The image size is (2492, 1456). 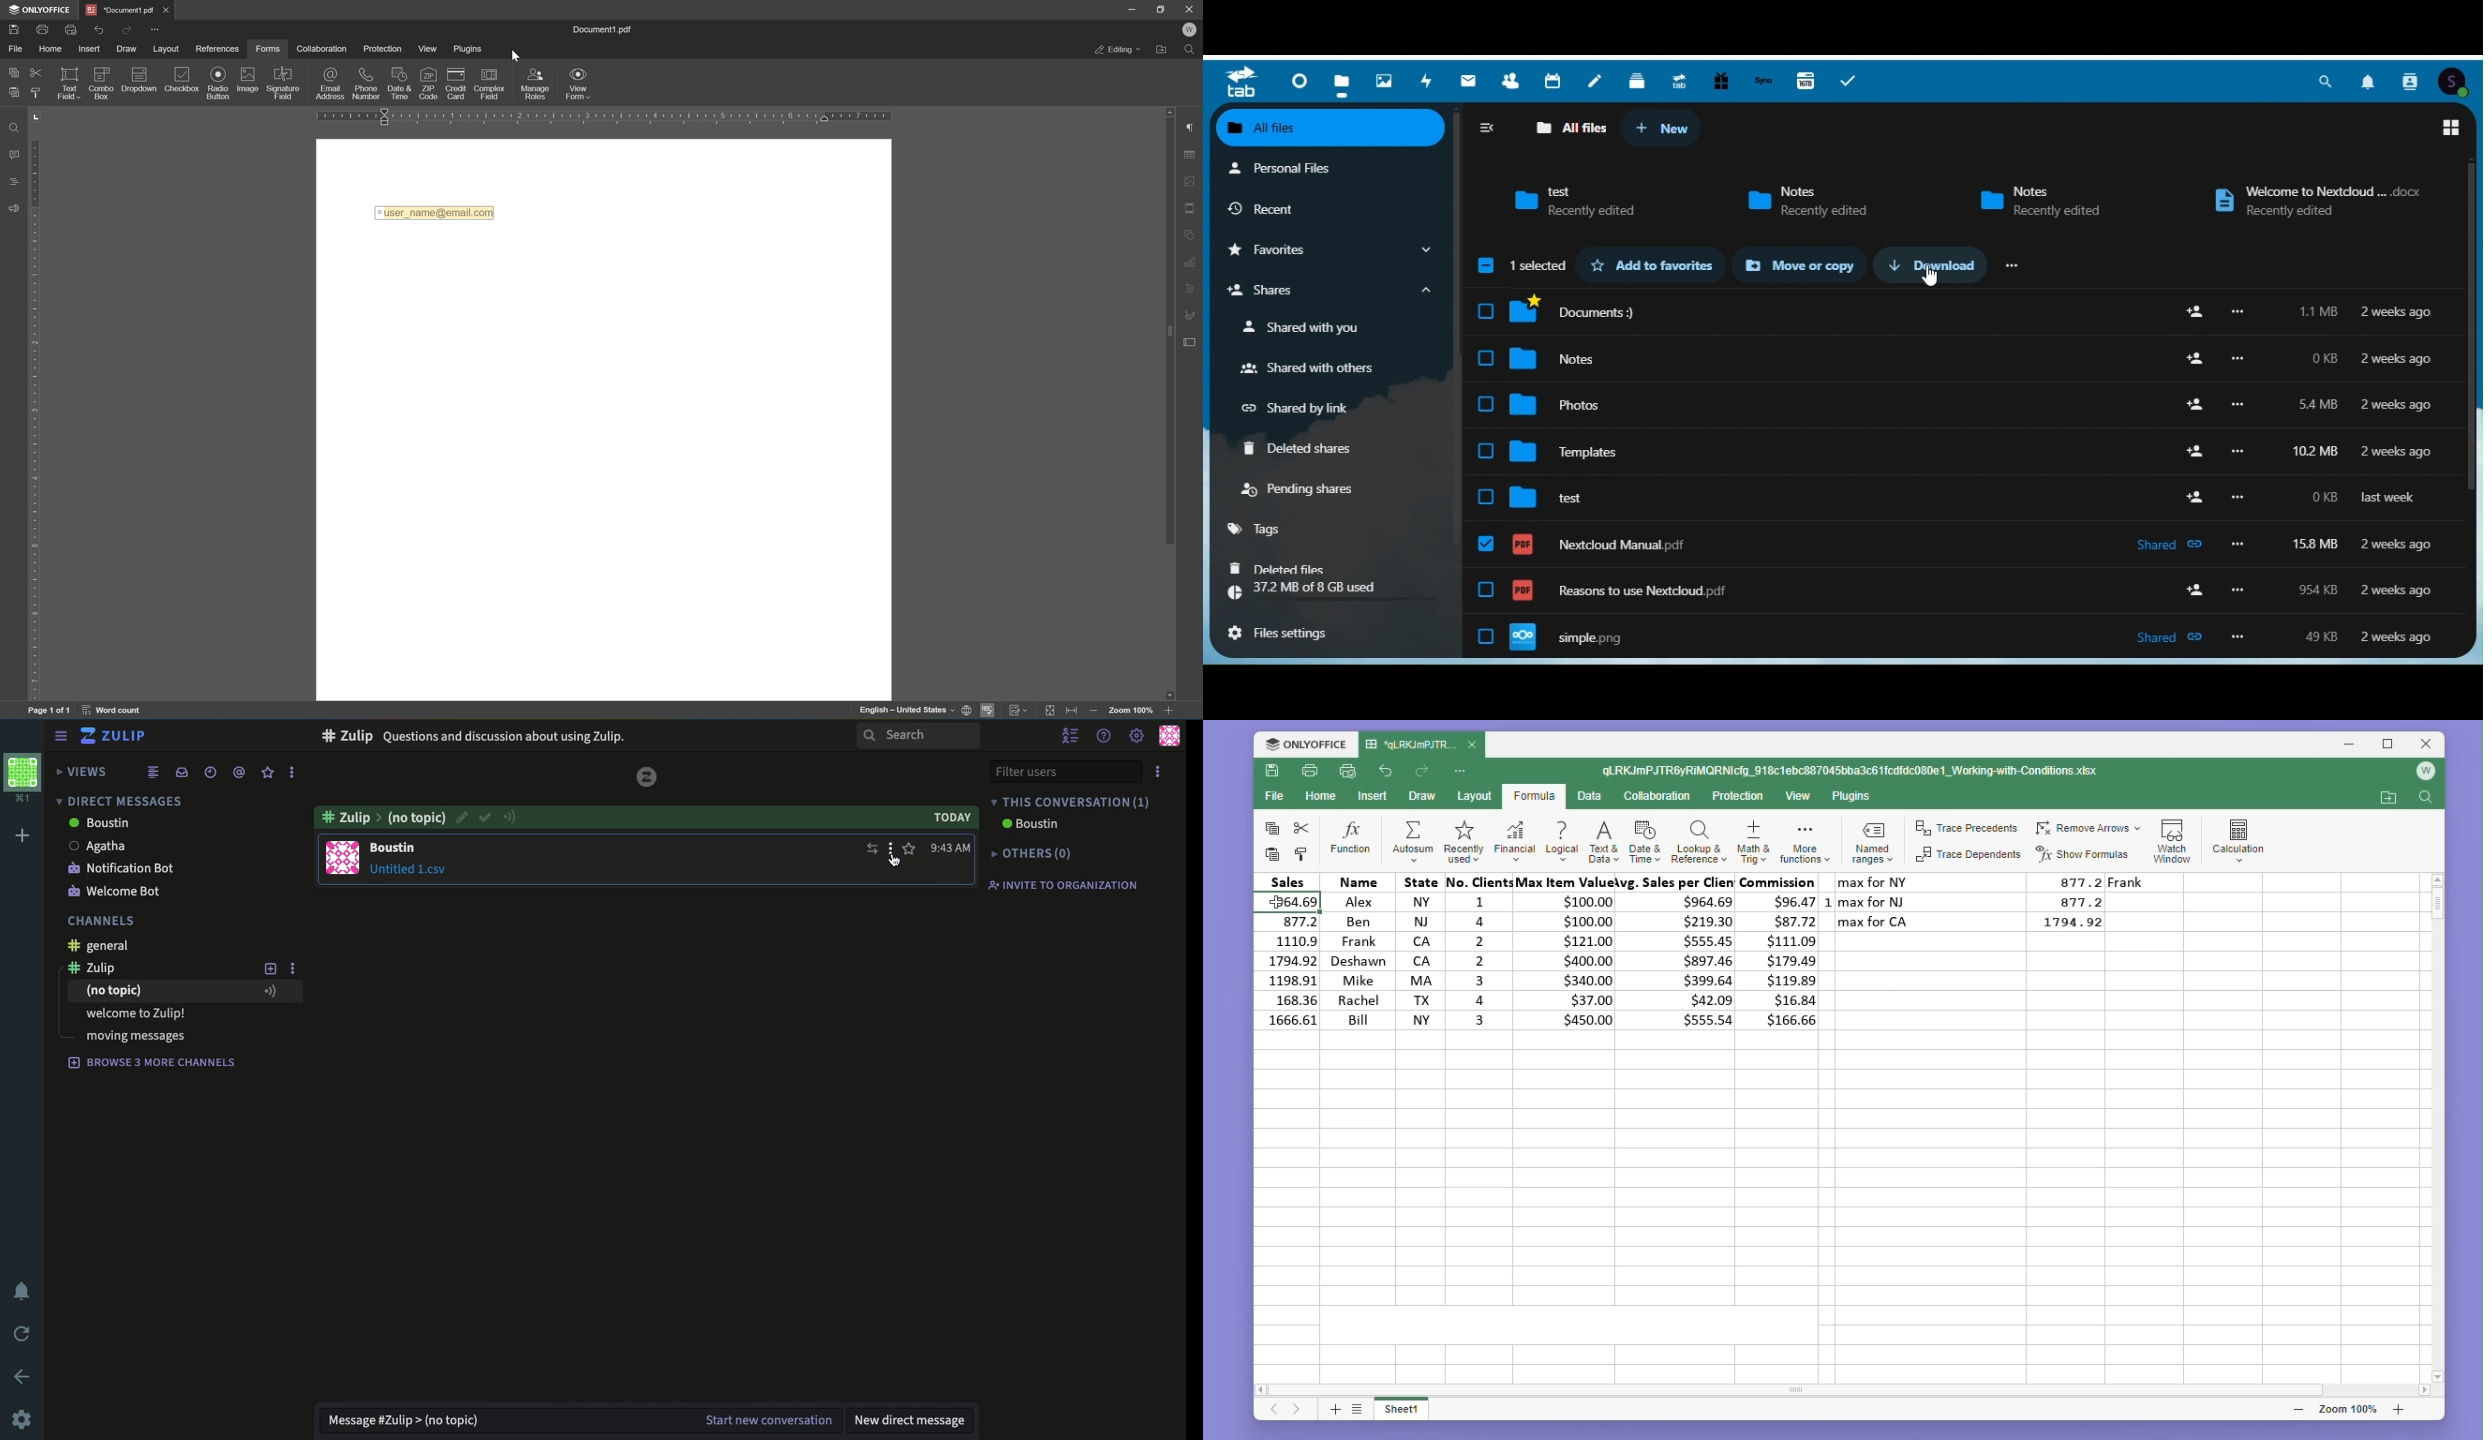 What do you see at coordinates (2437, 1123) in the screenshot?
I see `Vertical scroll bar` at bounding box center [2437, 1123].